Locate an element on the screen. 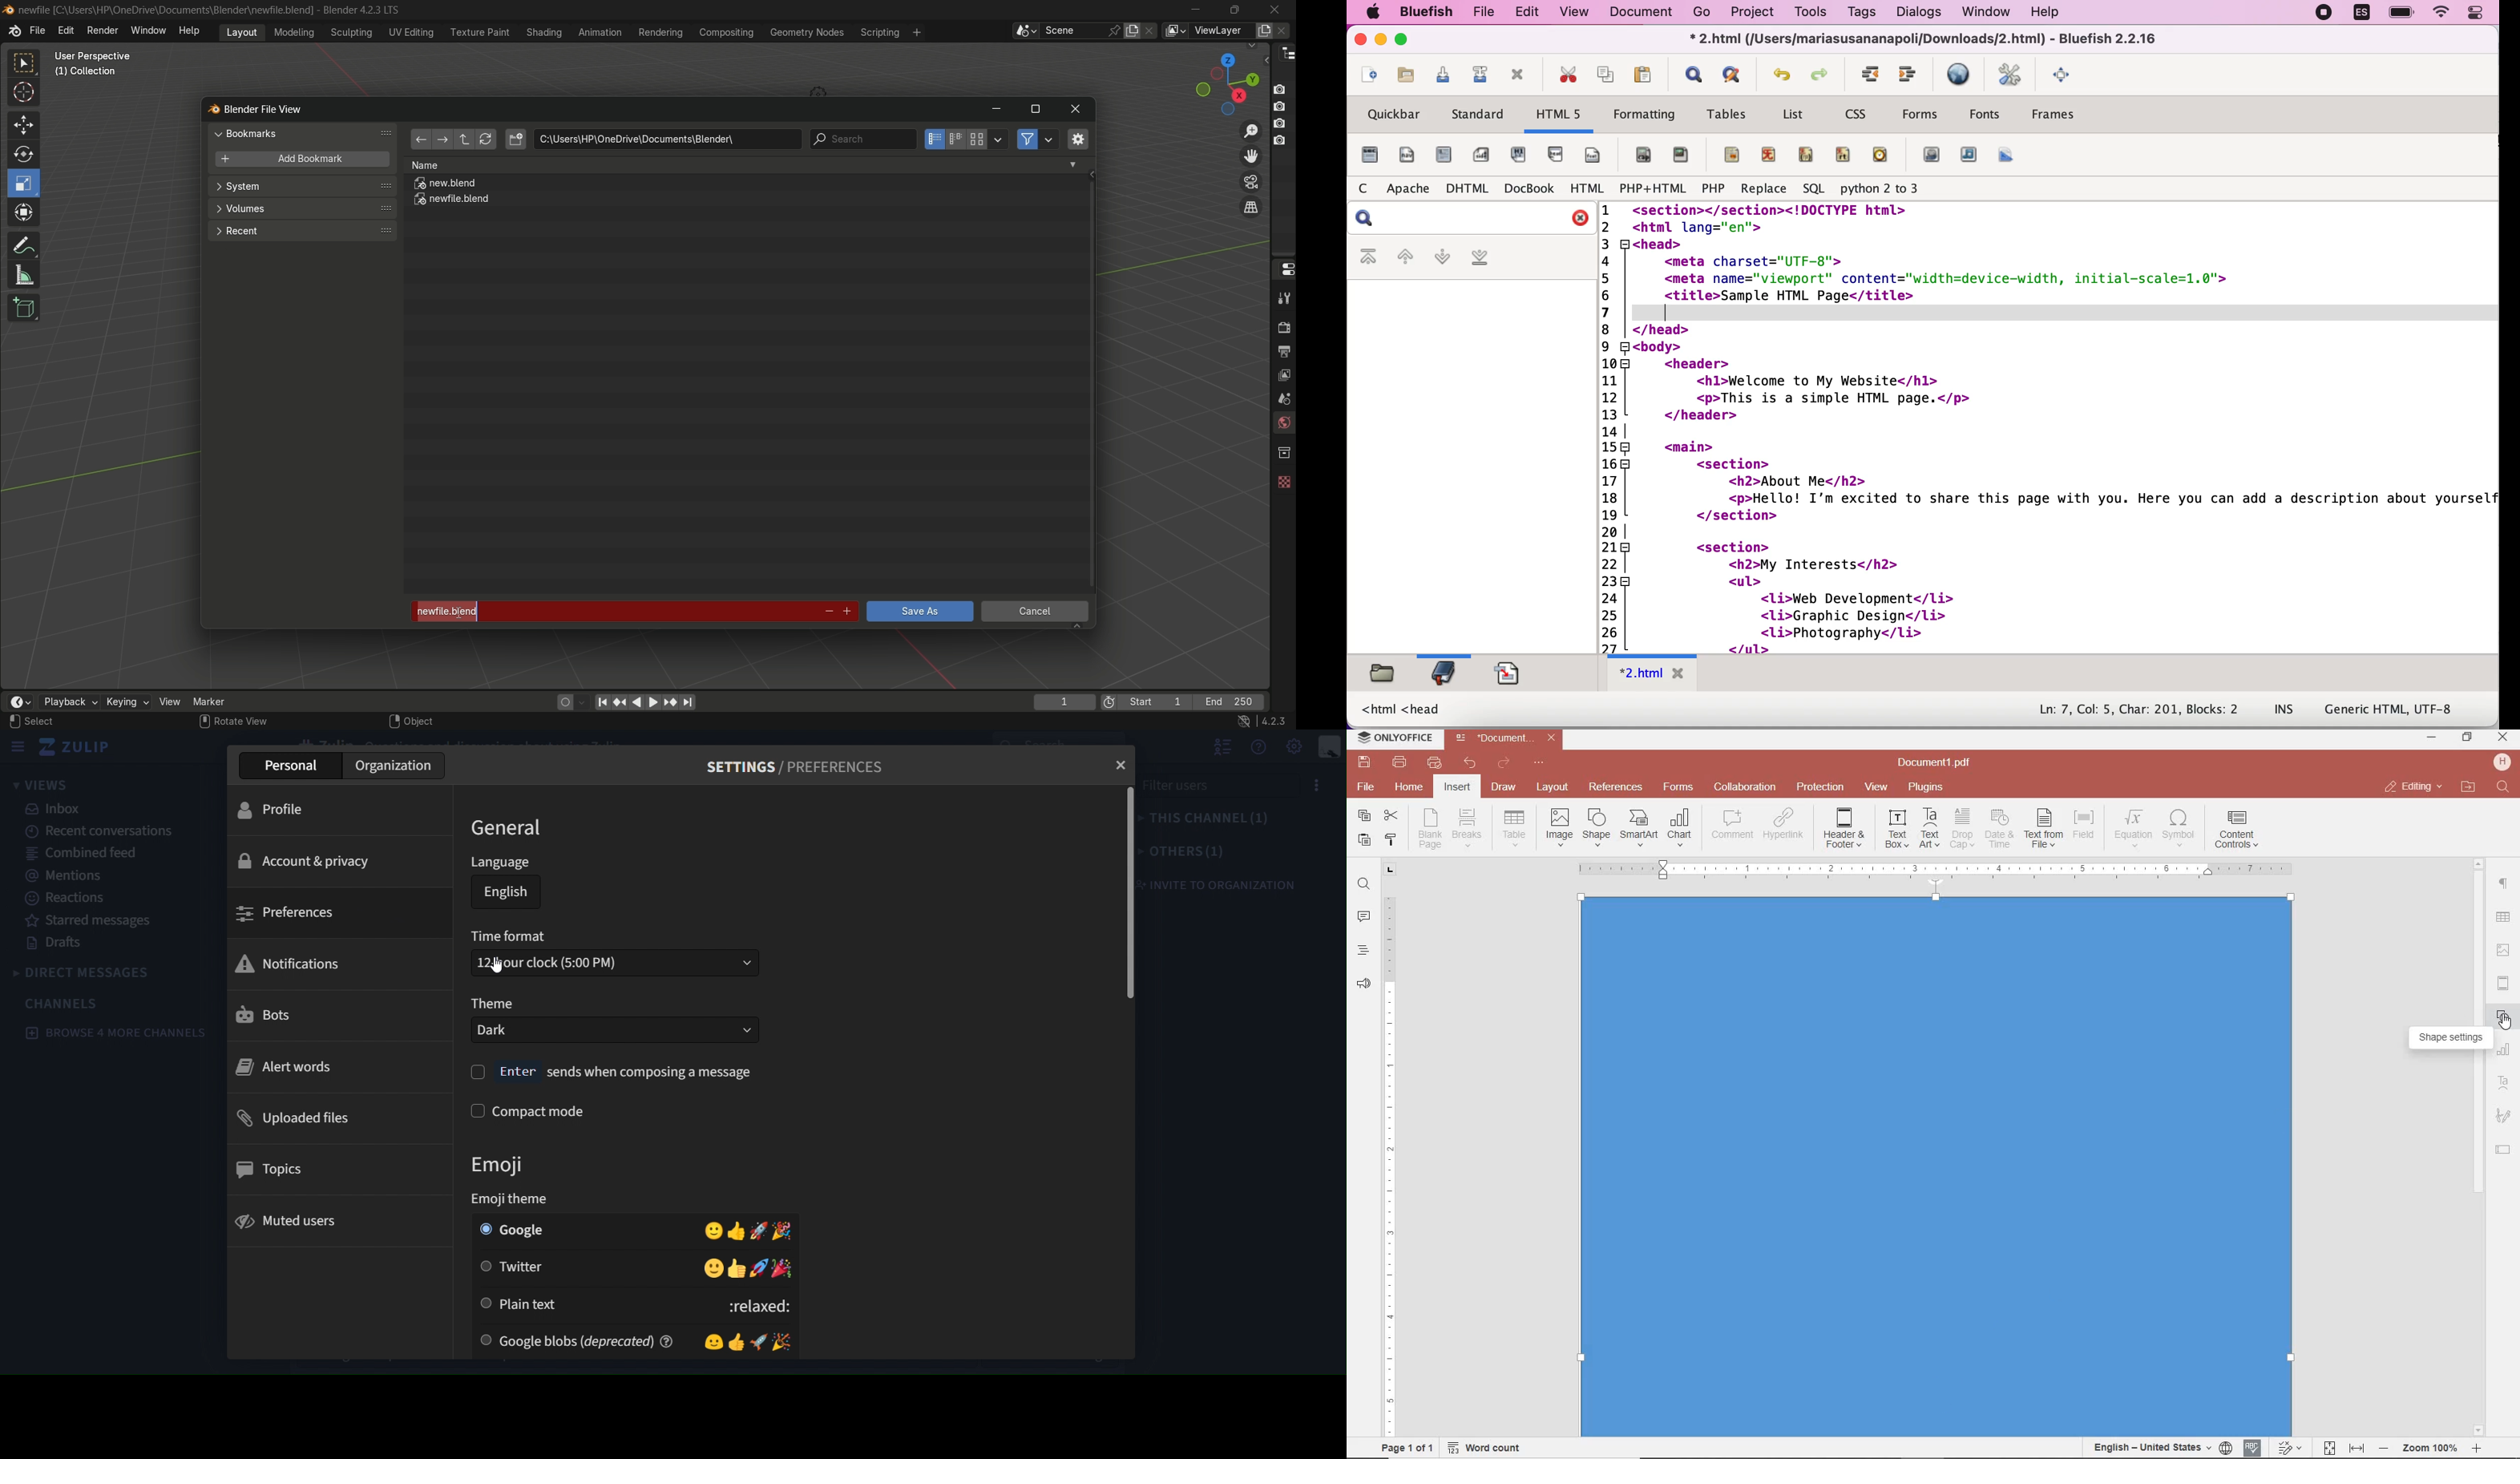 Image resolution: width=2520 pixels, height=1484 pixels. Emoji theme is located at coordinates (526, 1200).